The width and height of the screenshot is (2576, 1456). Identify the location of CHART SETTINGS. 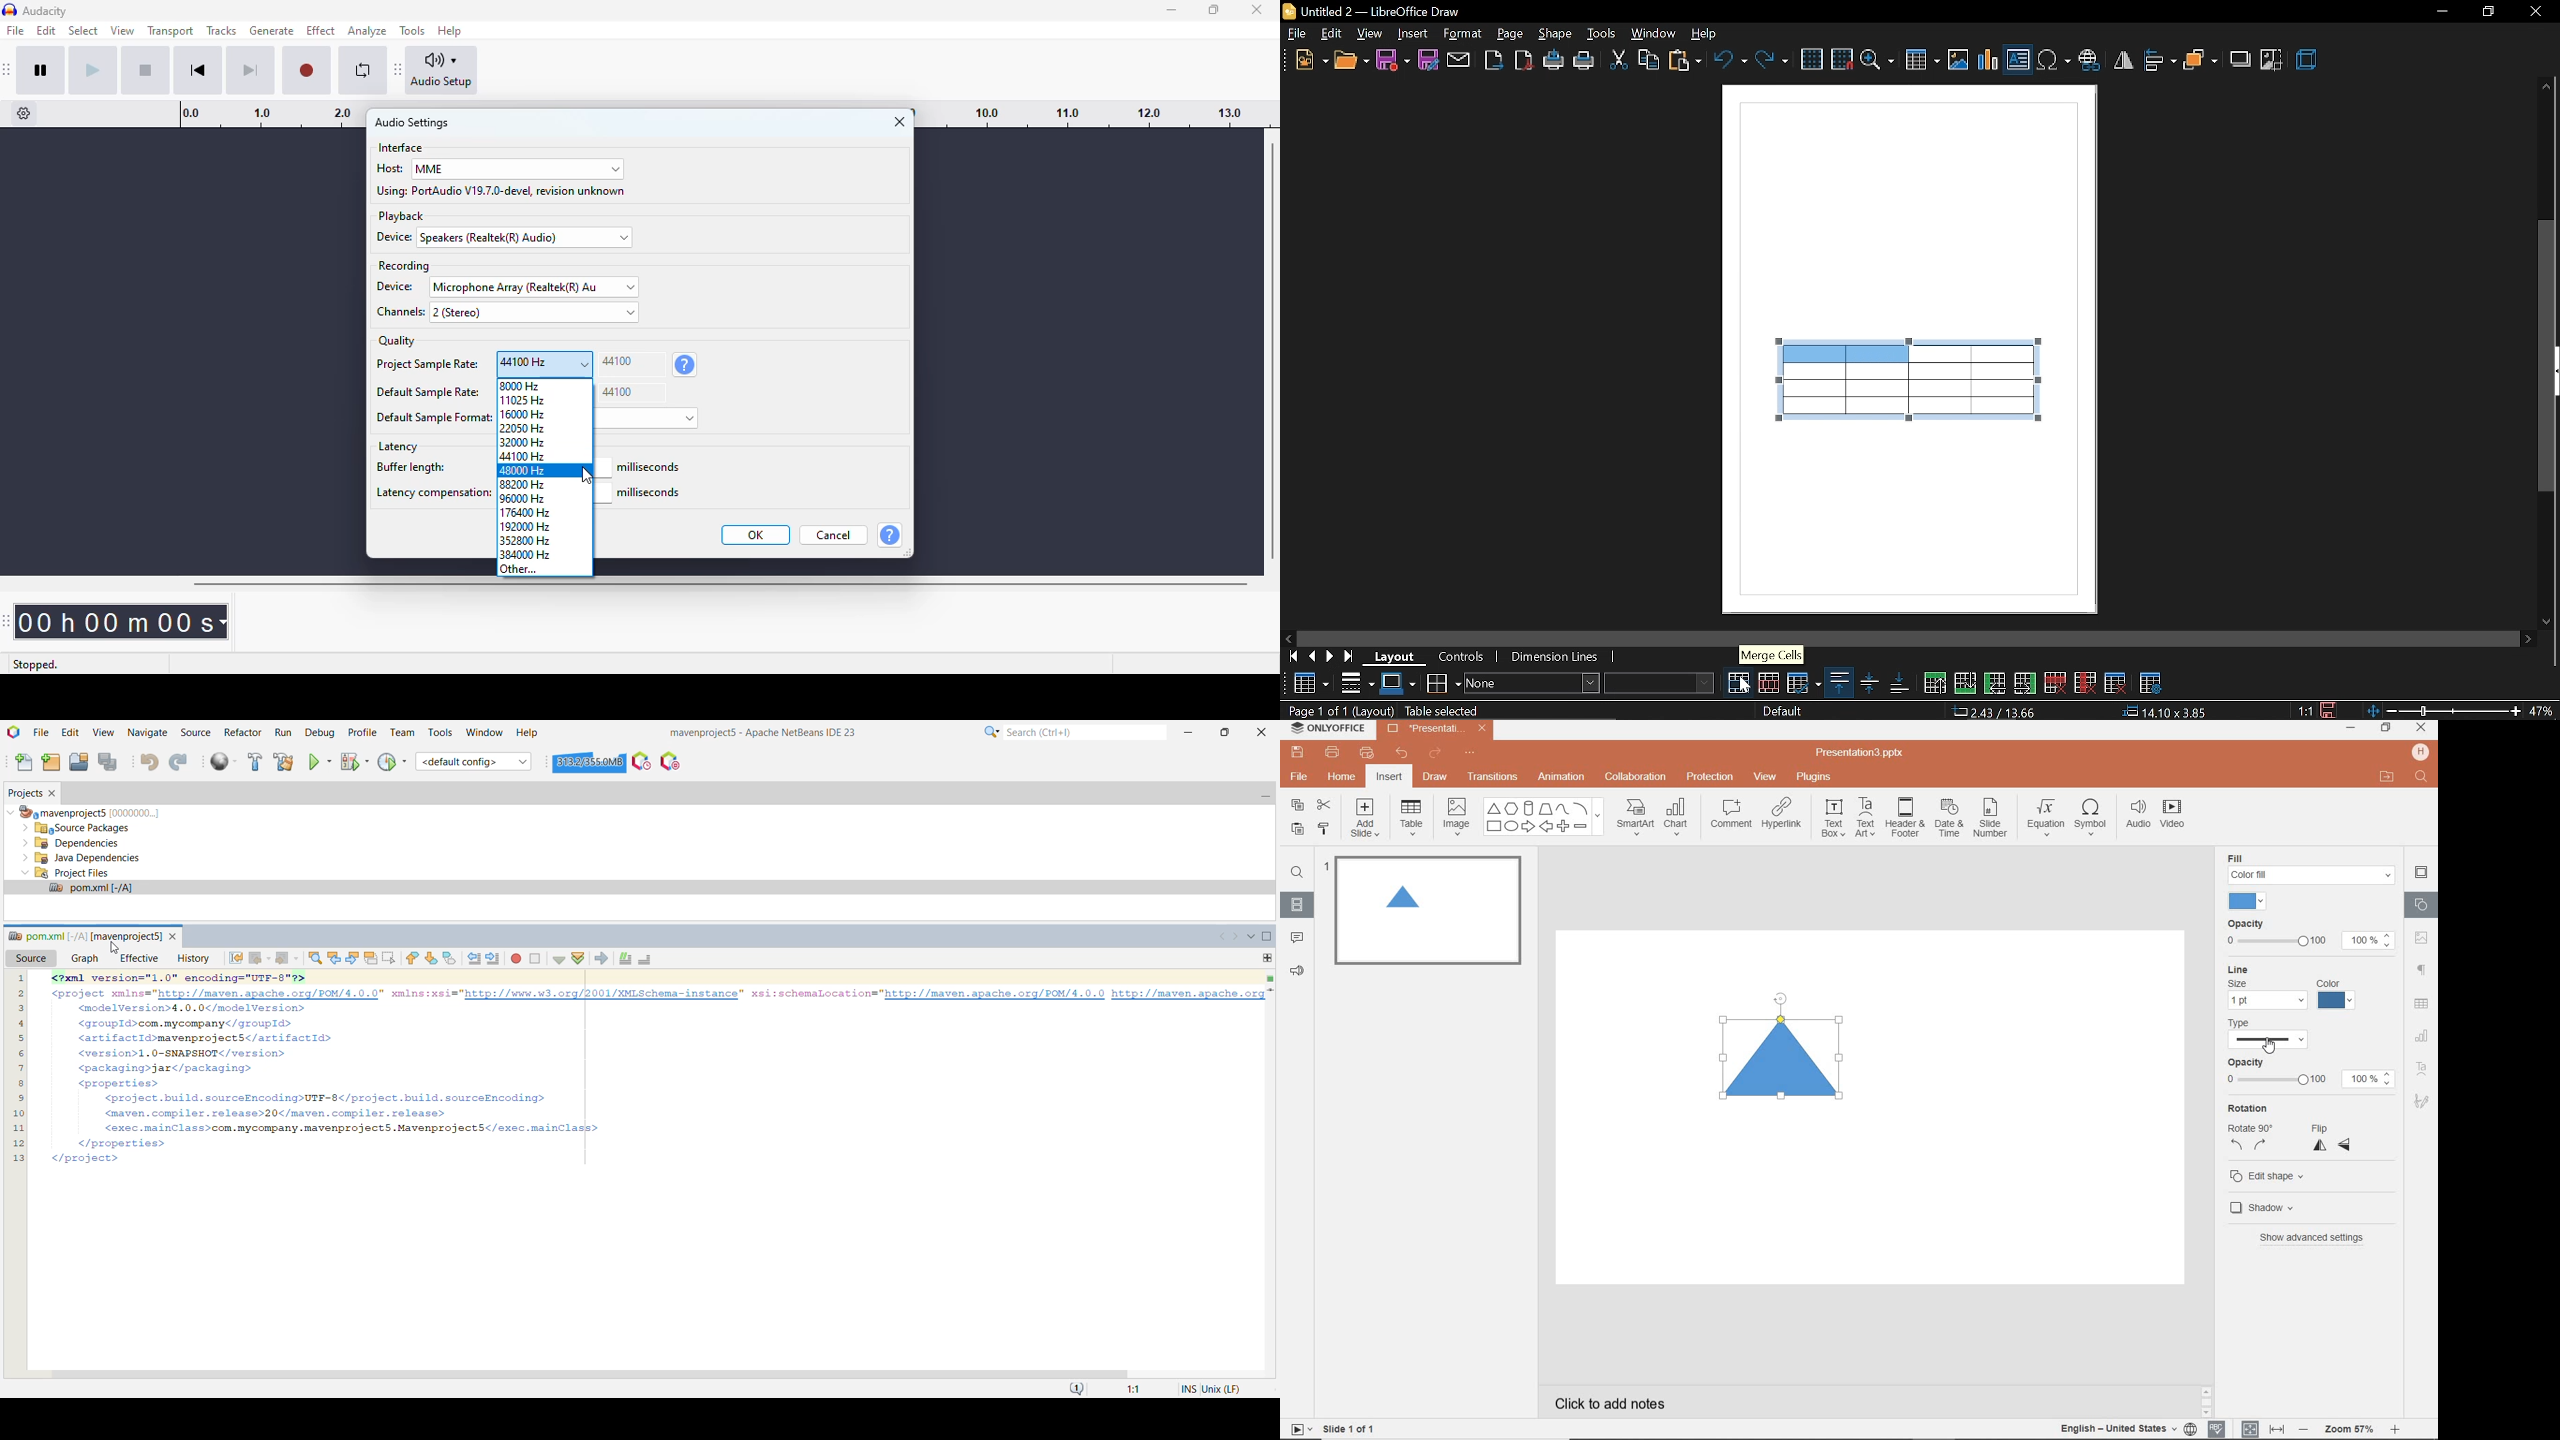
(2423, 1034).